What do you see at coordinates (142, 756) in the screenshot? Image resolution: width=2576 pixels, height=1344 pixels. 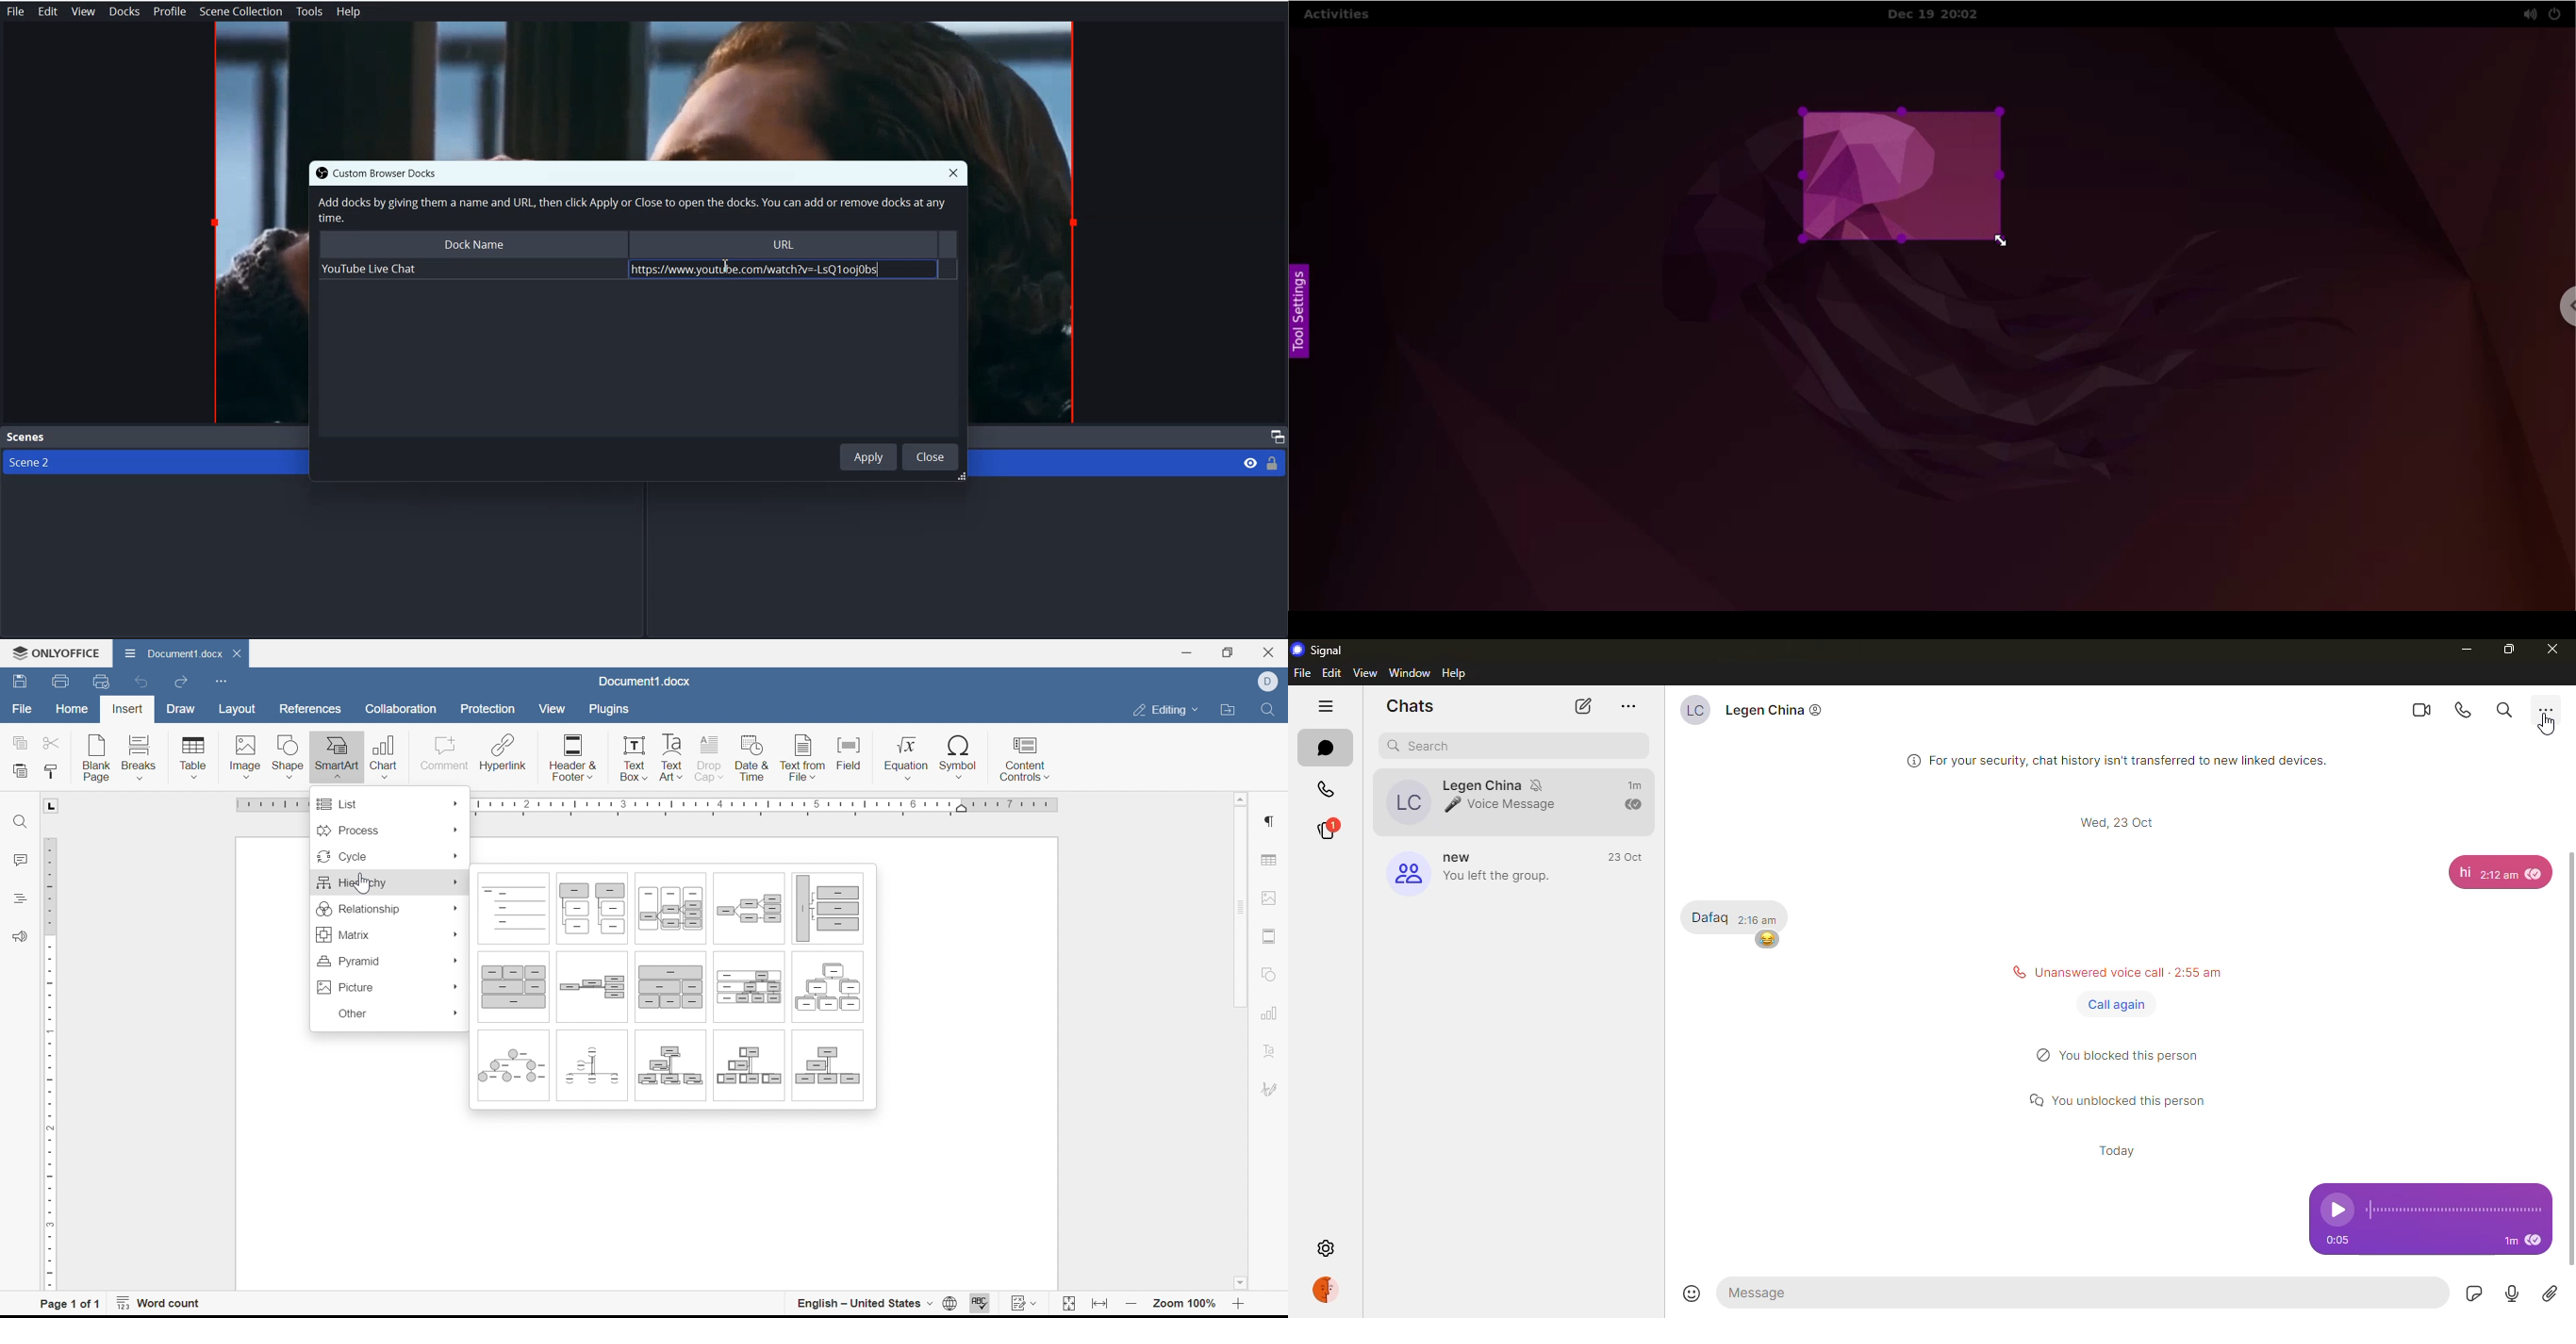 I see `Breaks` at bounding box center [142, 756].